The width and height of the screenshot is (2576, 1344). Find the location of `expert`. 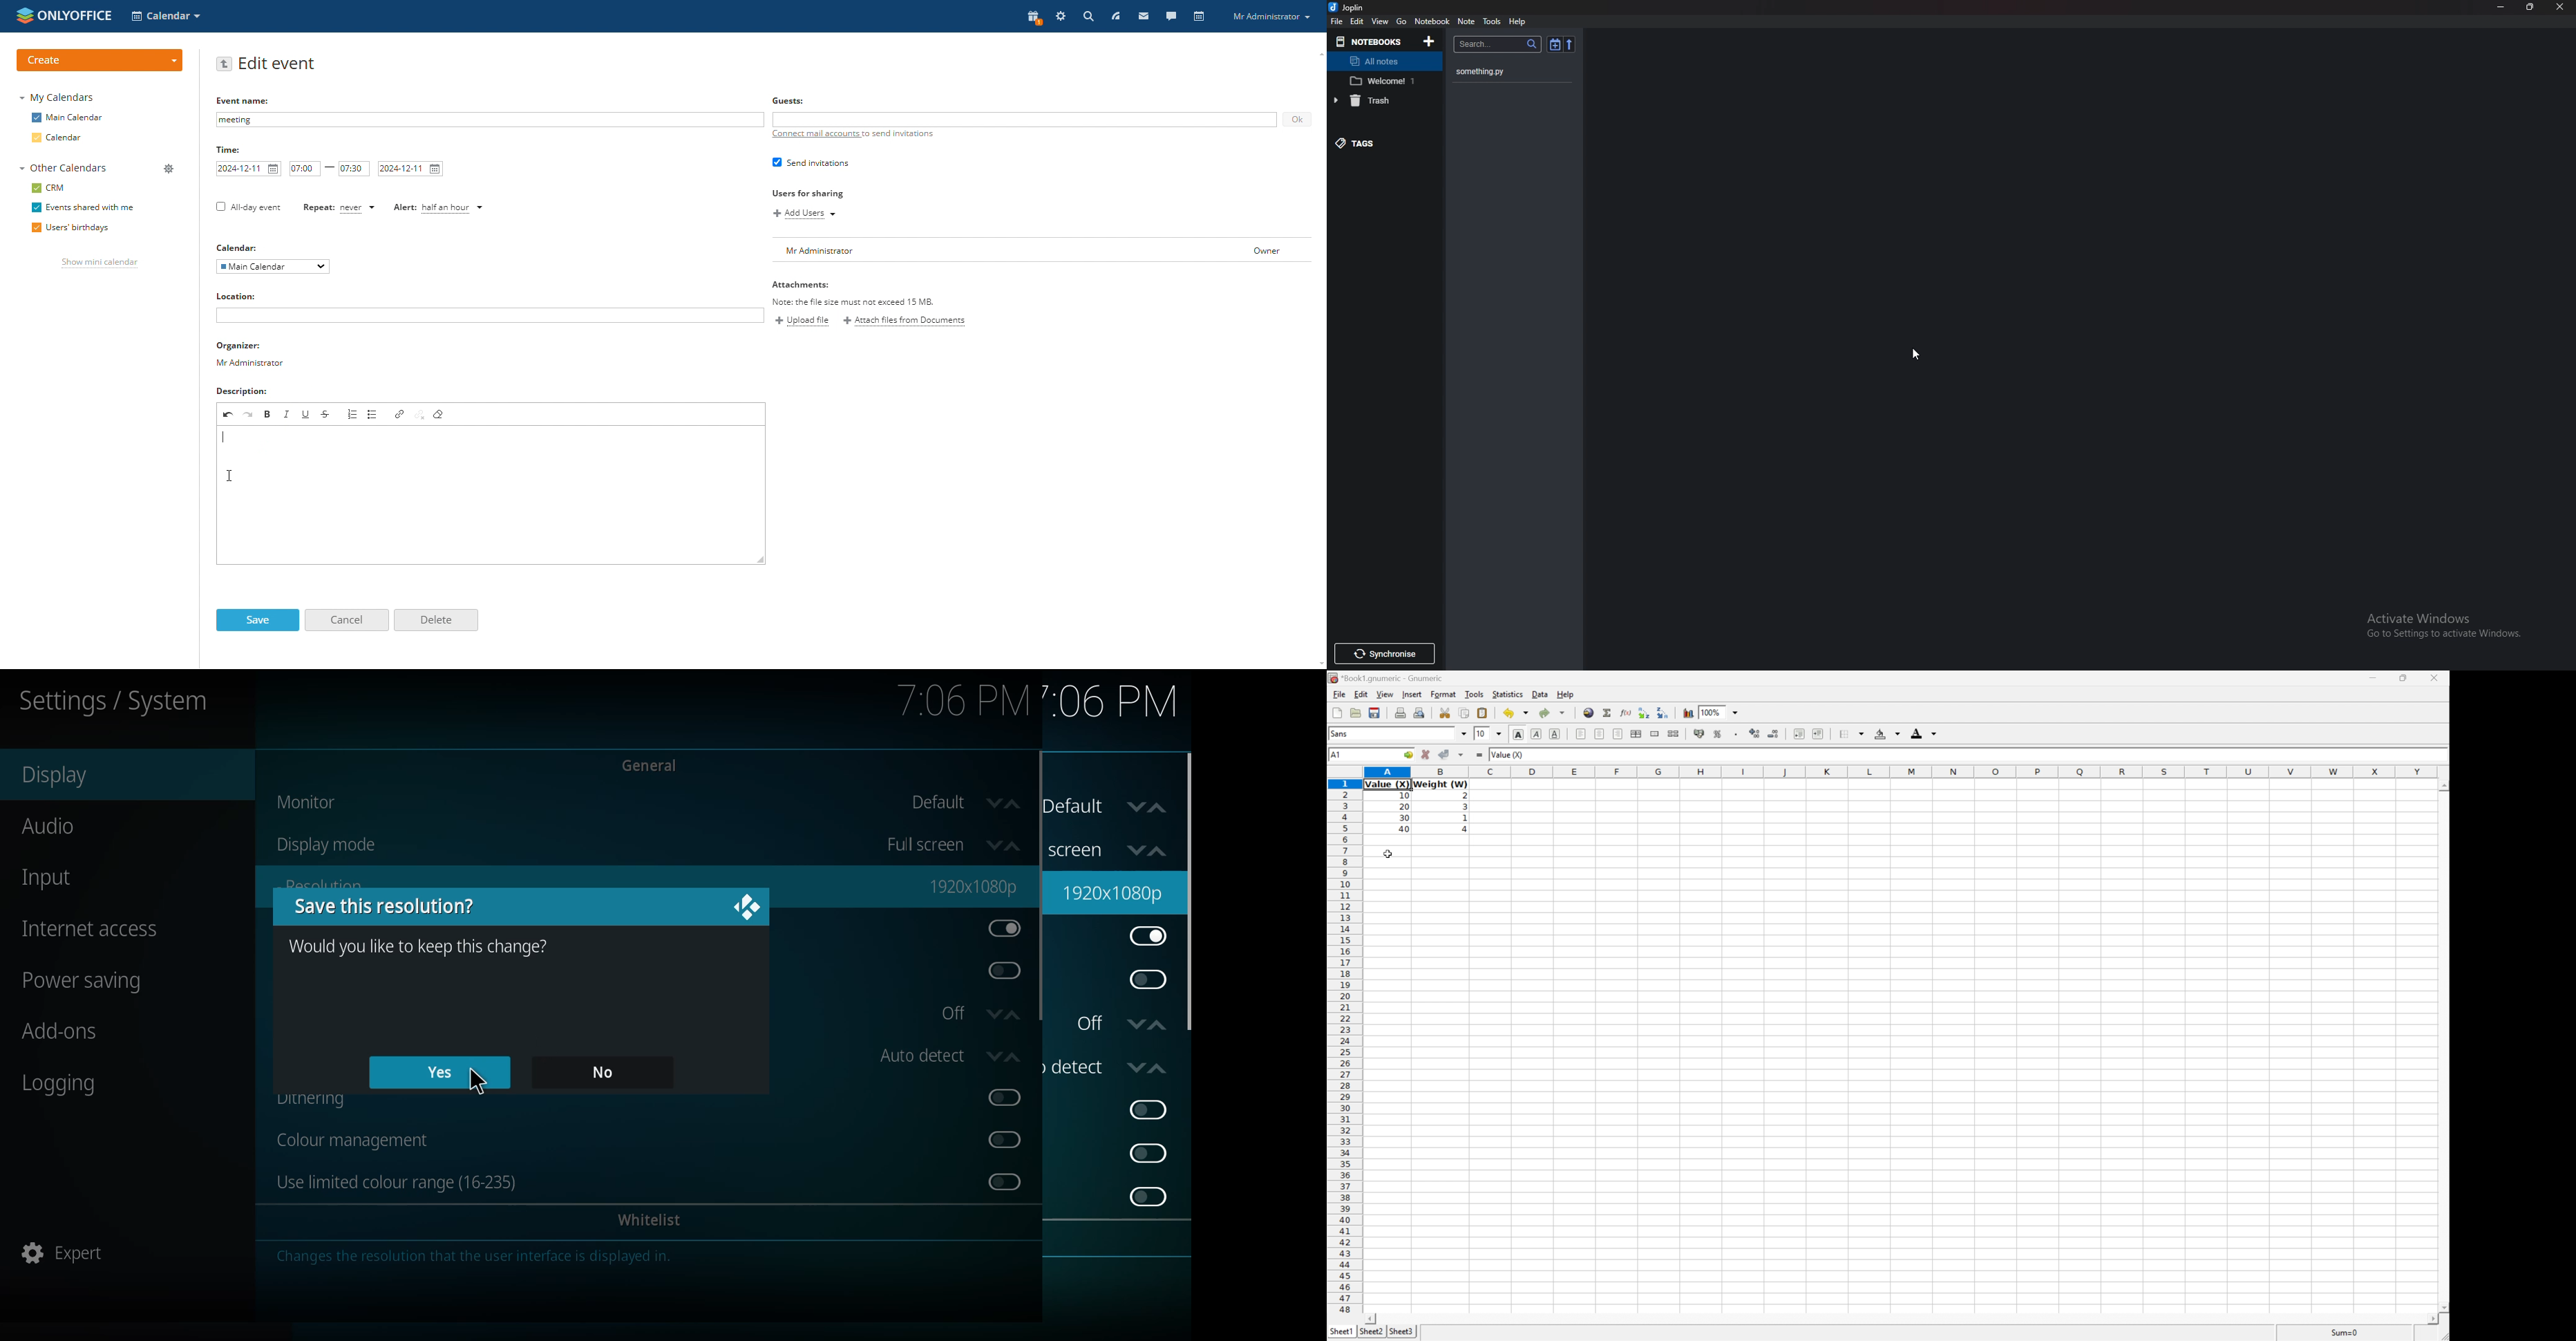

expert is located at coordinates (73, 1256).